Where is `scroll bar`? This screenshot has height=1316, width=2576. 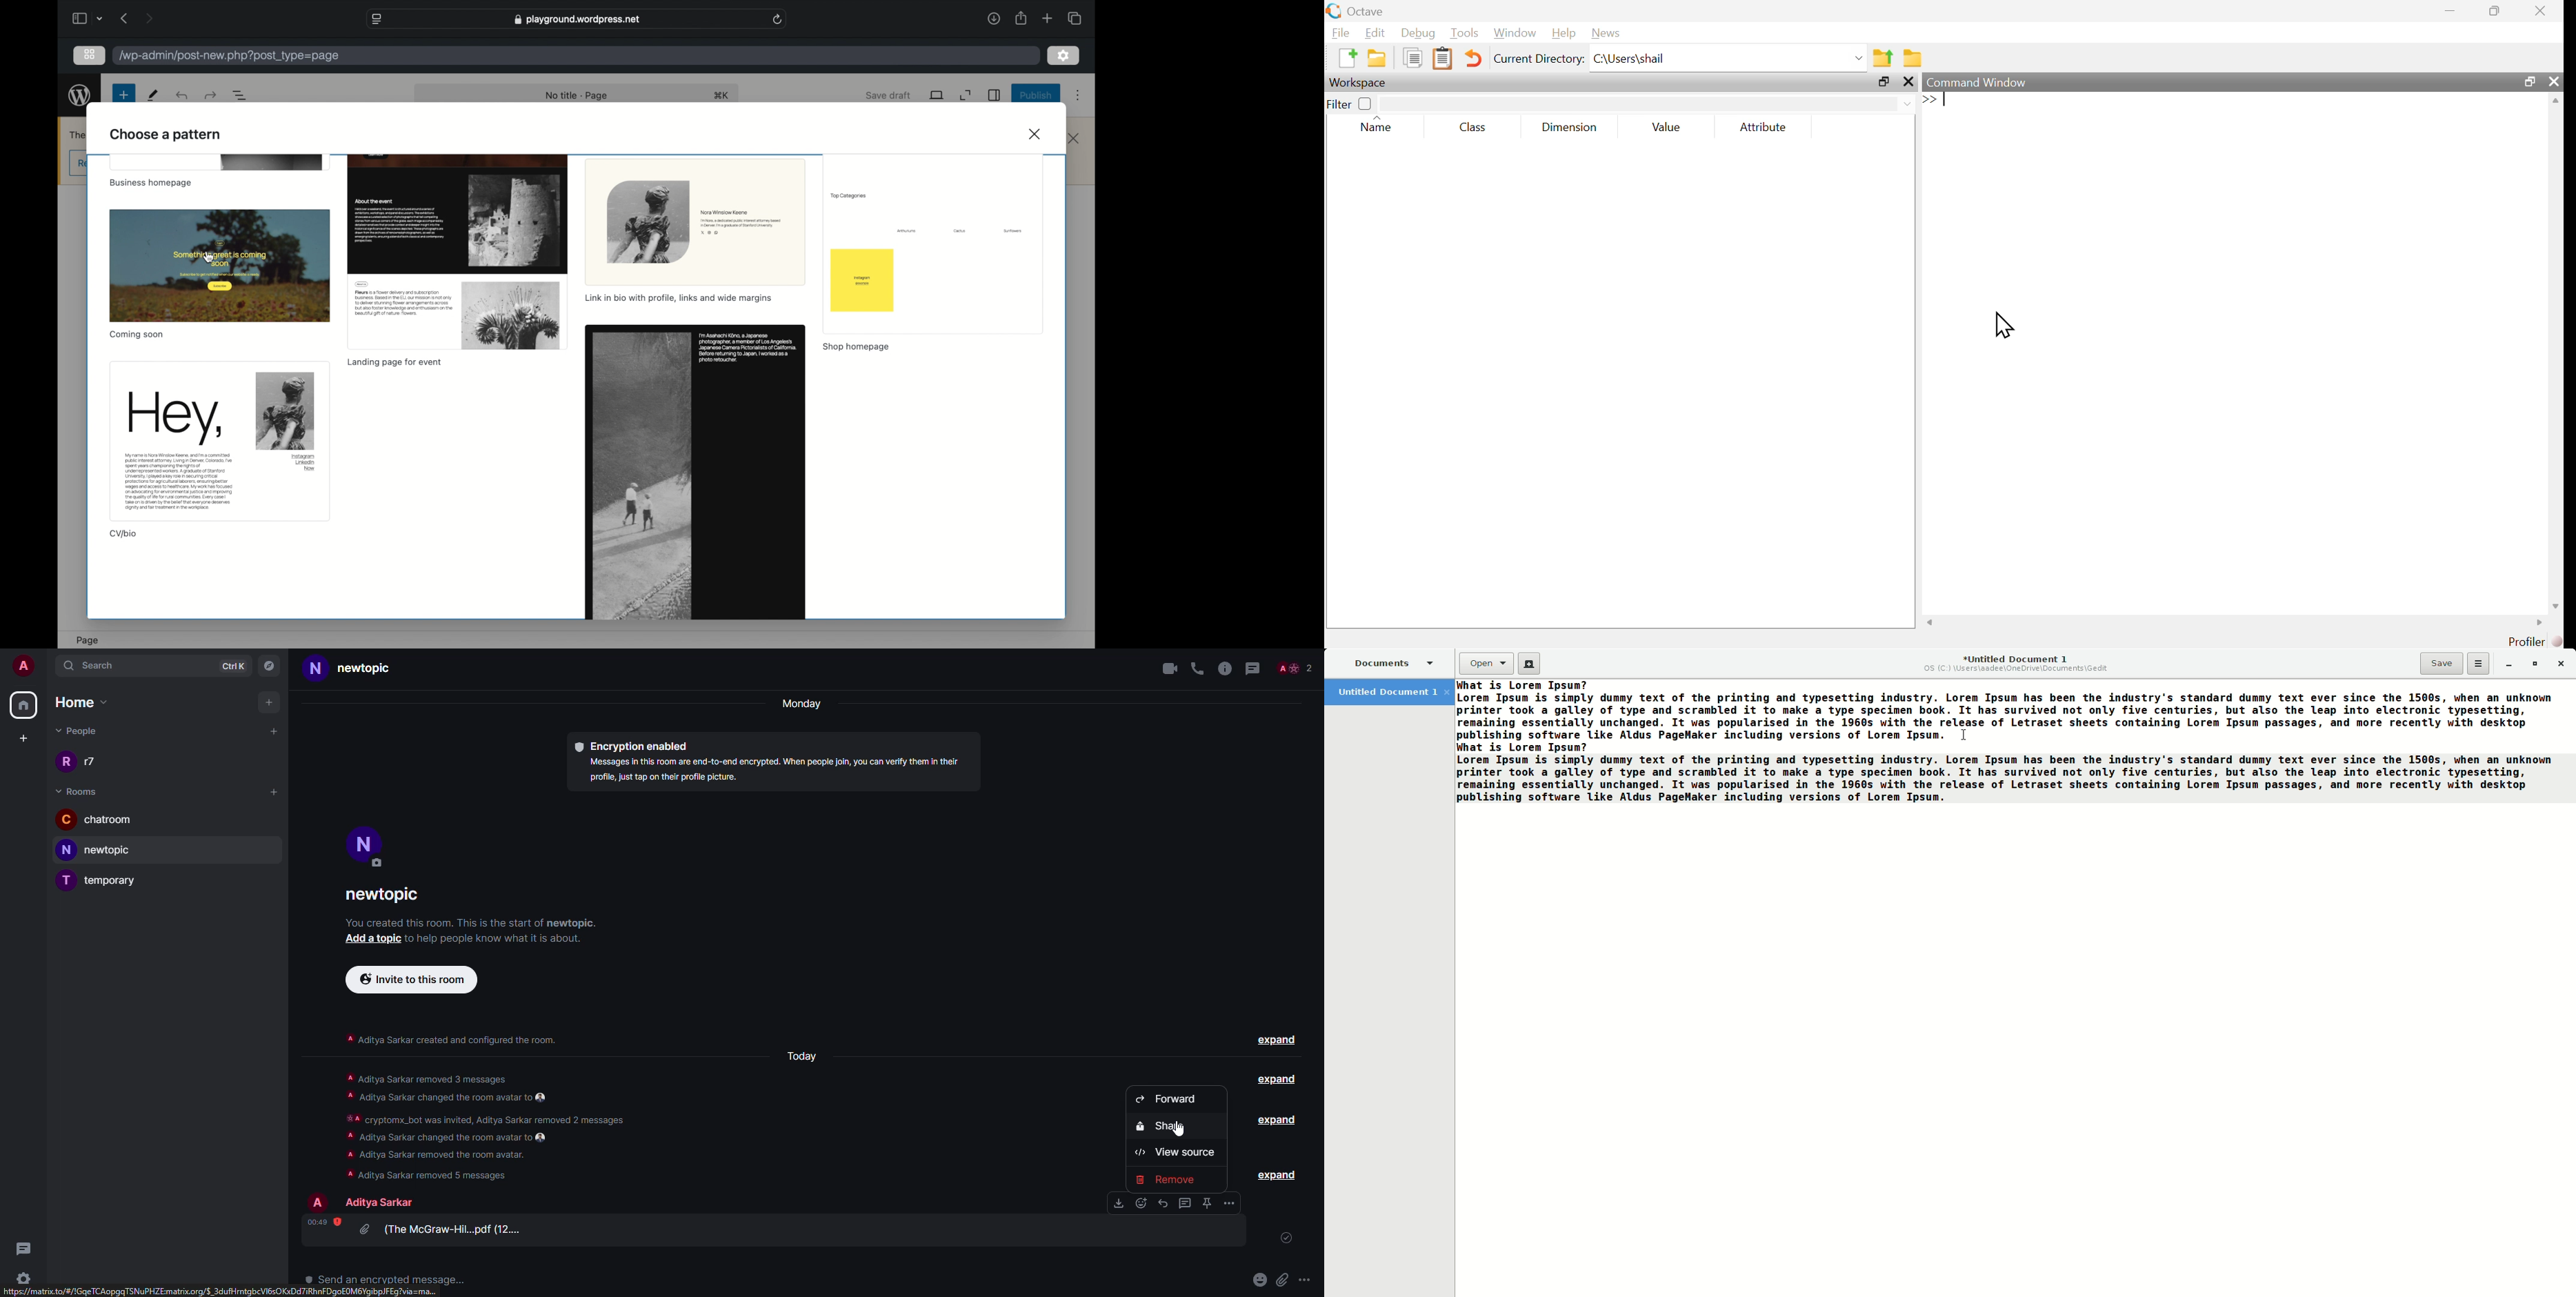
scroll bar is located at coordinates (1327, 1062).